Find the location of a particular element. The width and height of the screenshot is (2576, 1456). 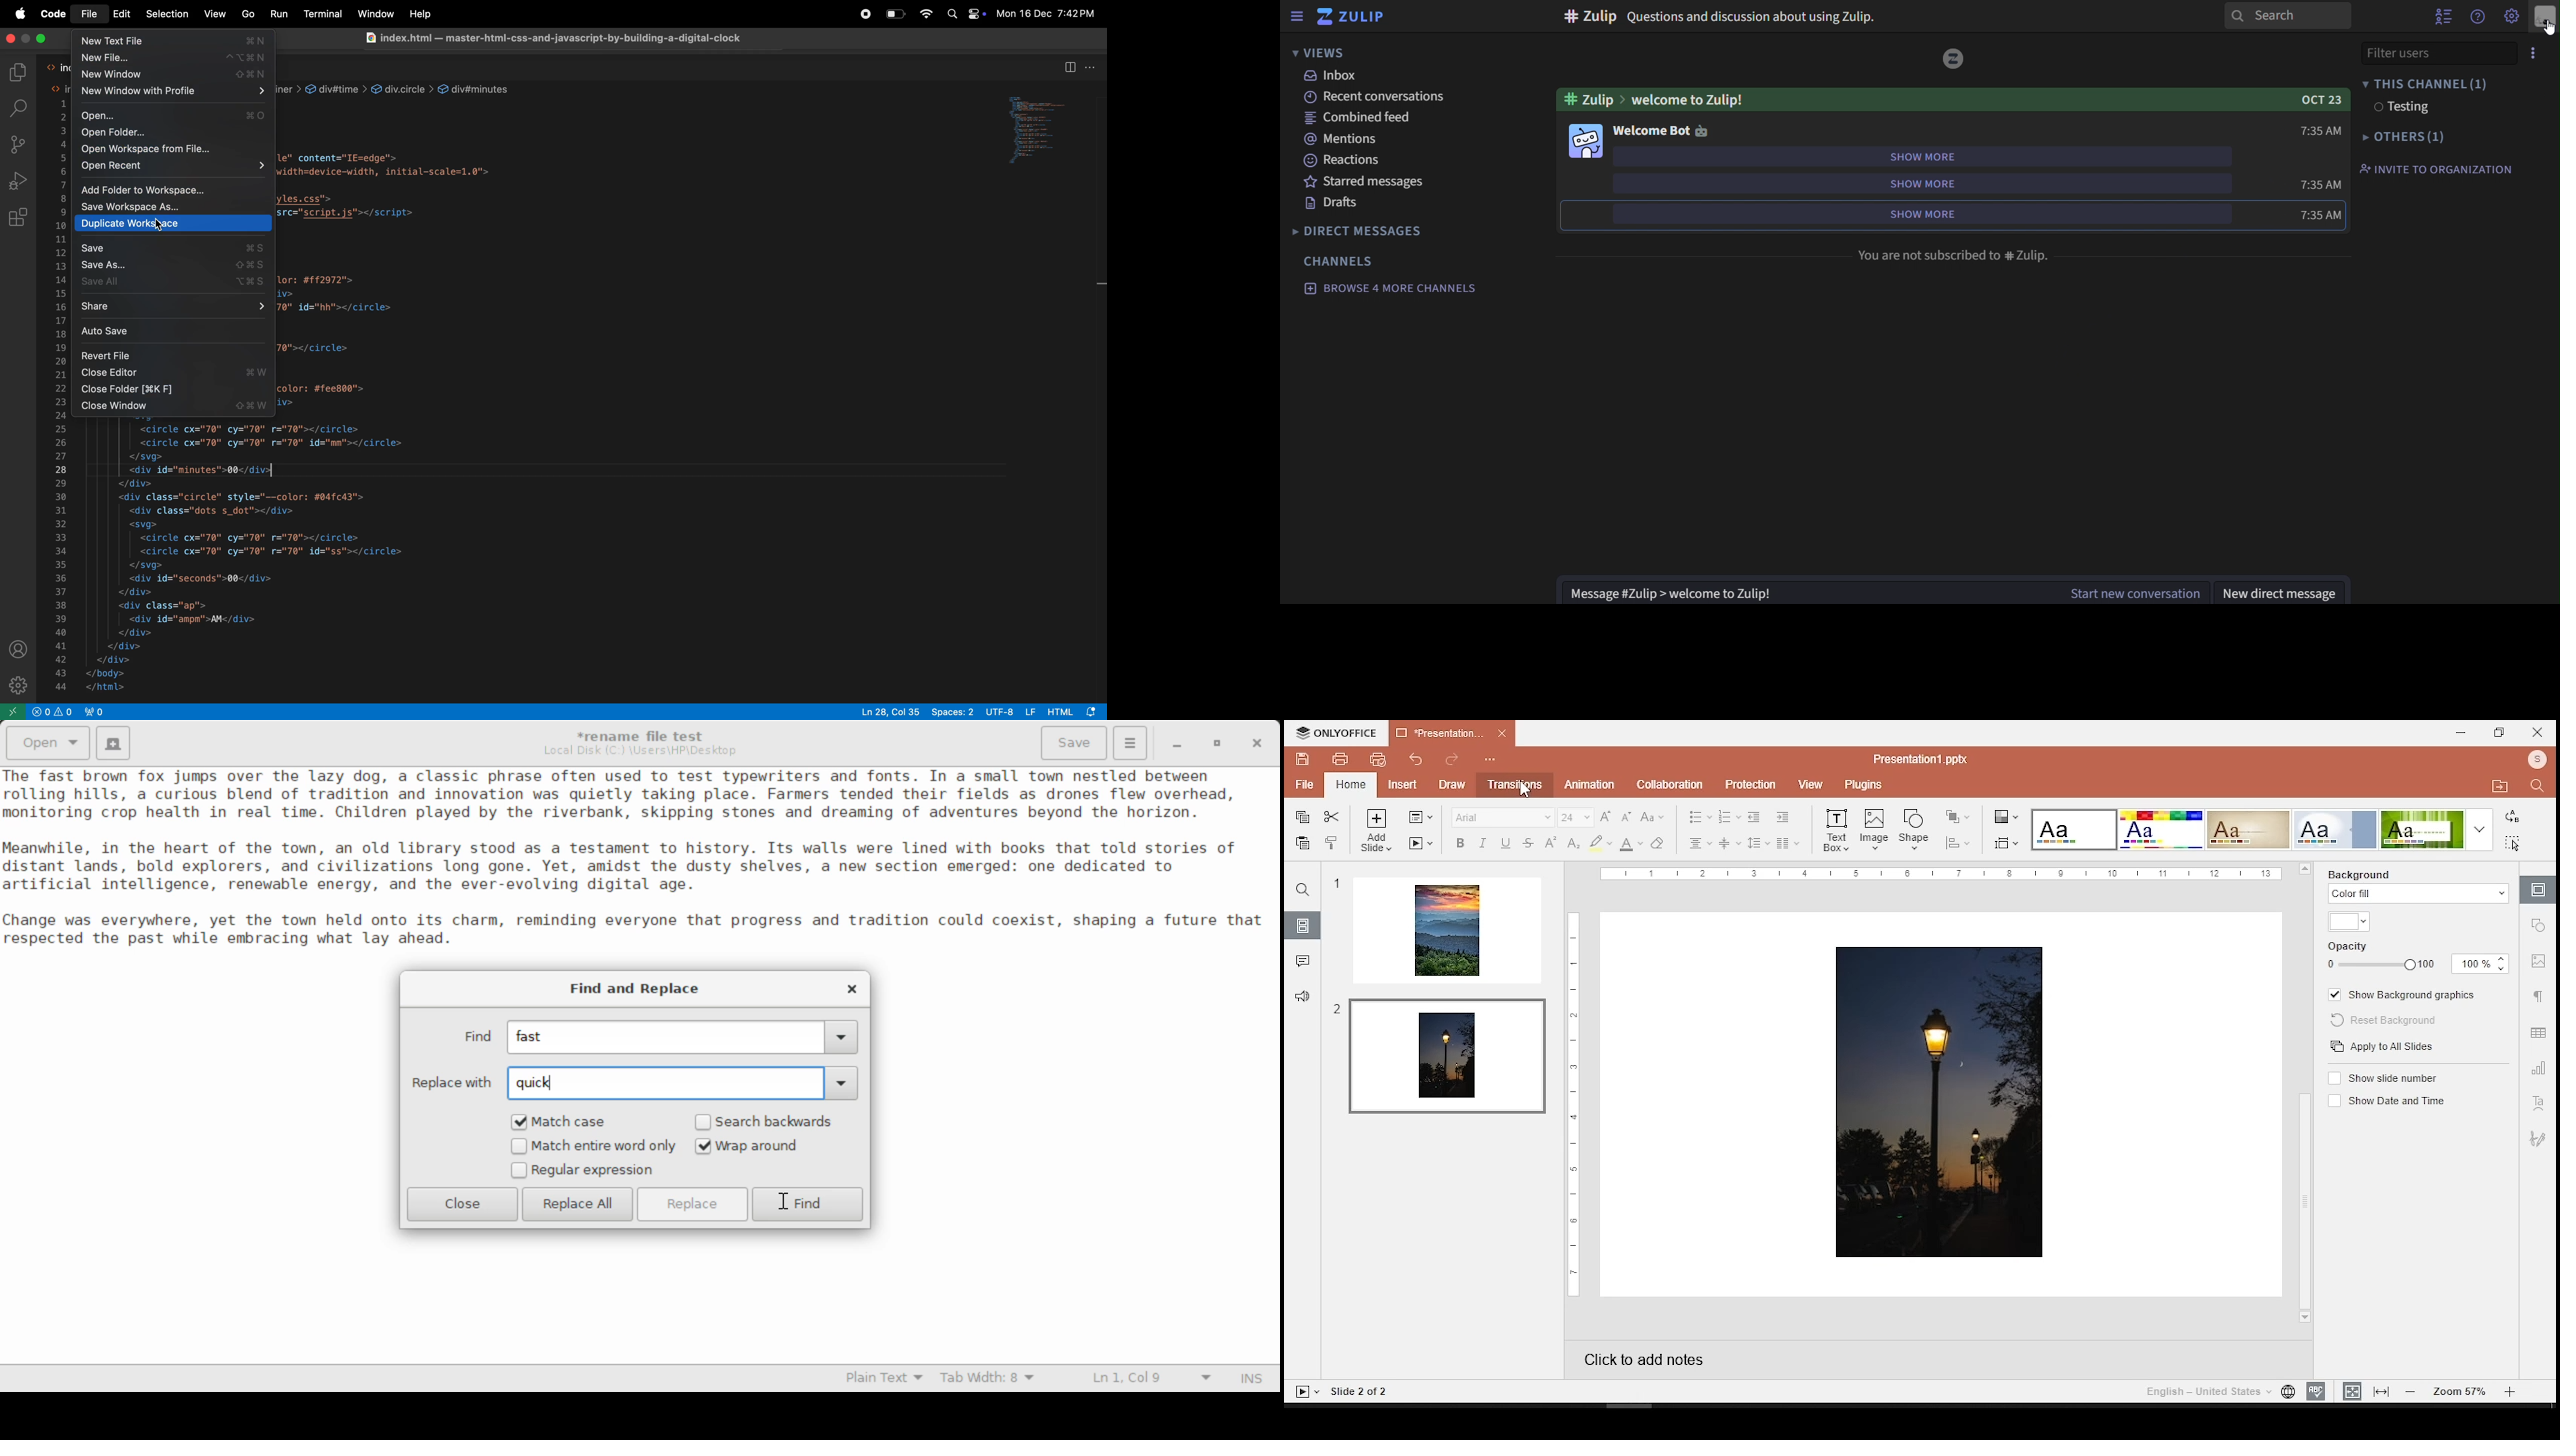

paste is located at coordinates (1303, 843).